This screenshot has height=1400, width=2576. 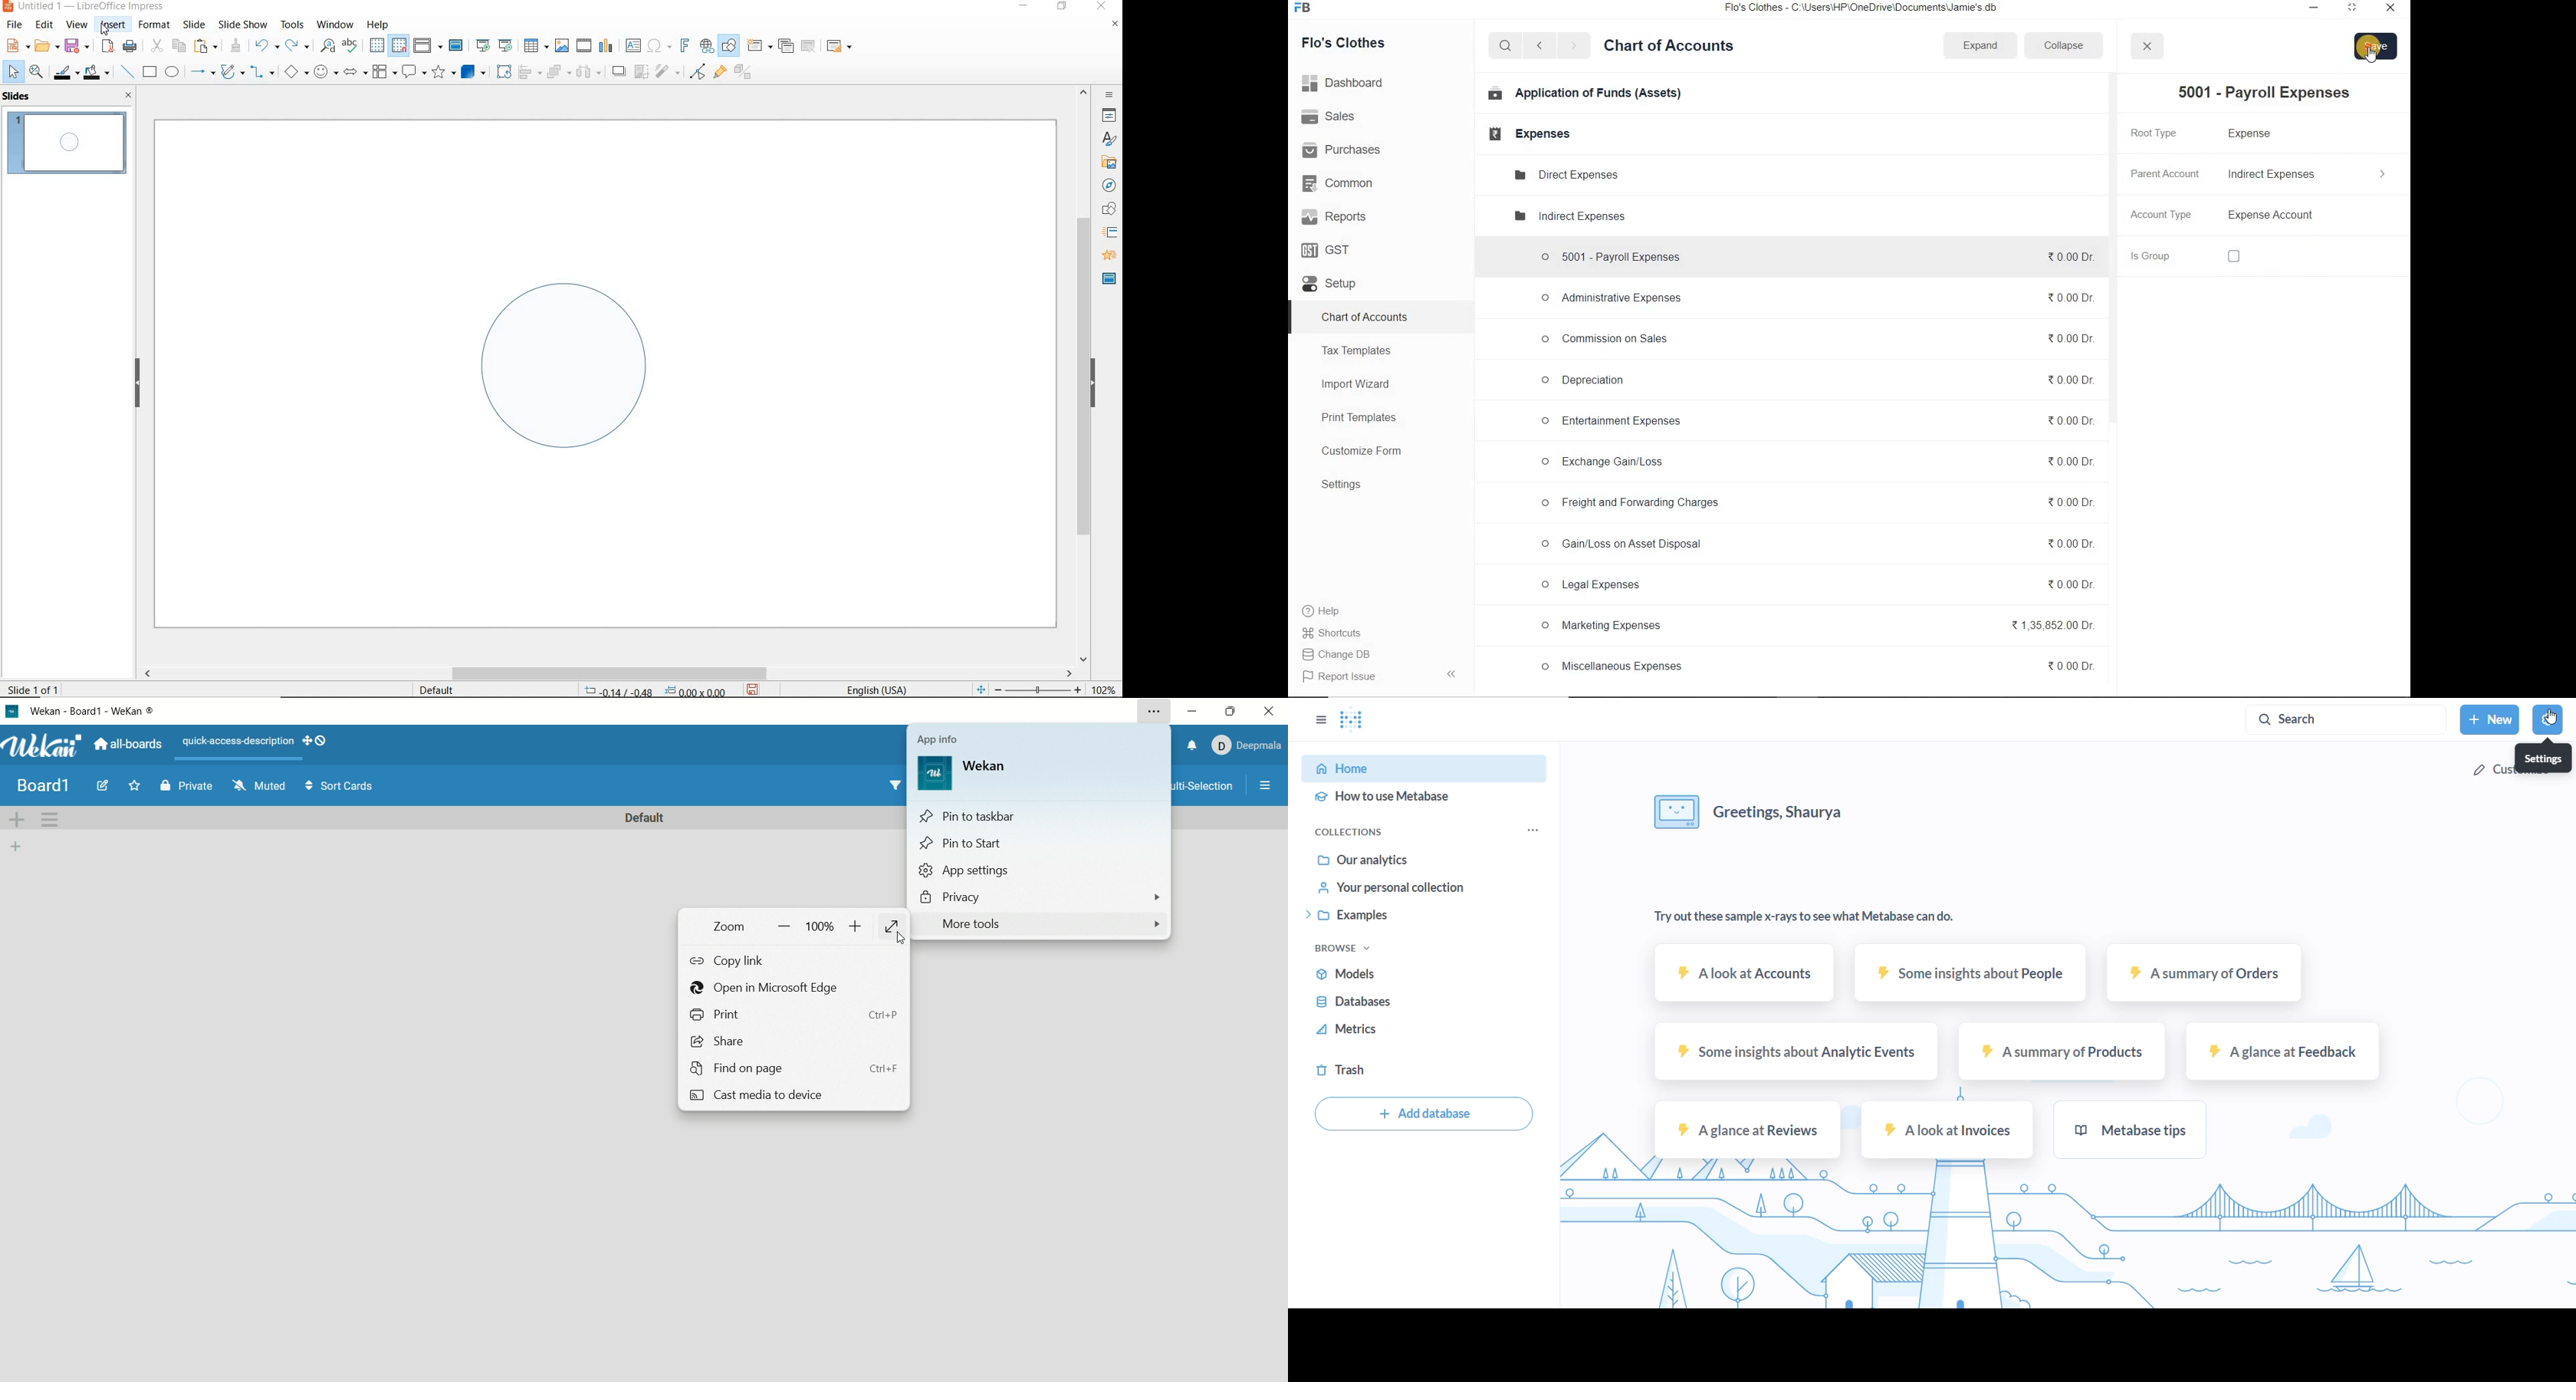 What do you see at coordinates (1869, 9) in the screenshot?
I see `Flo's Clothes - C:\Users\HP\OneDrive\Documents\Jamie's db` at bounding box center [1869, 9].